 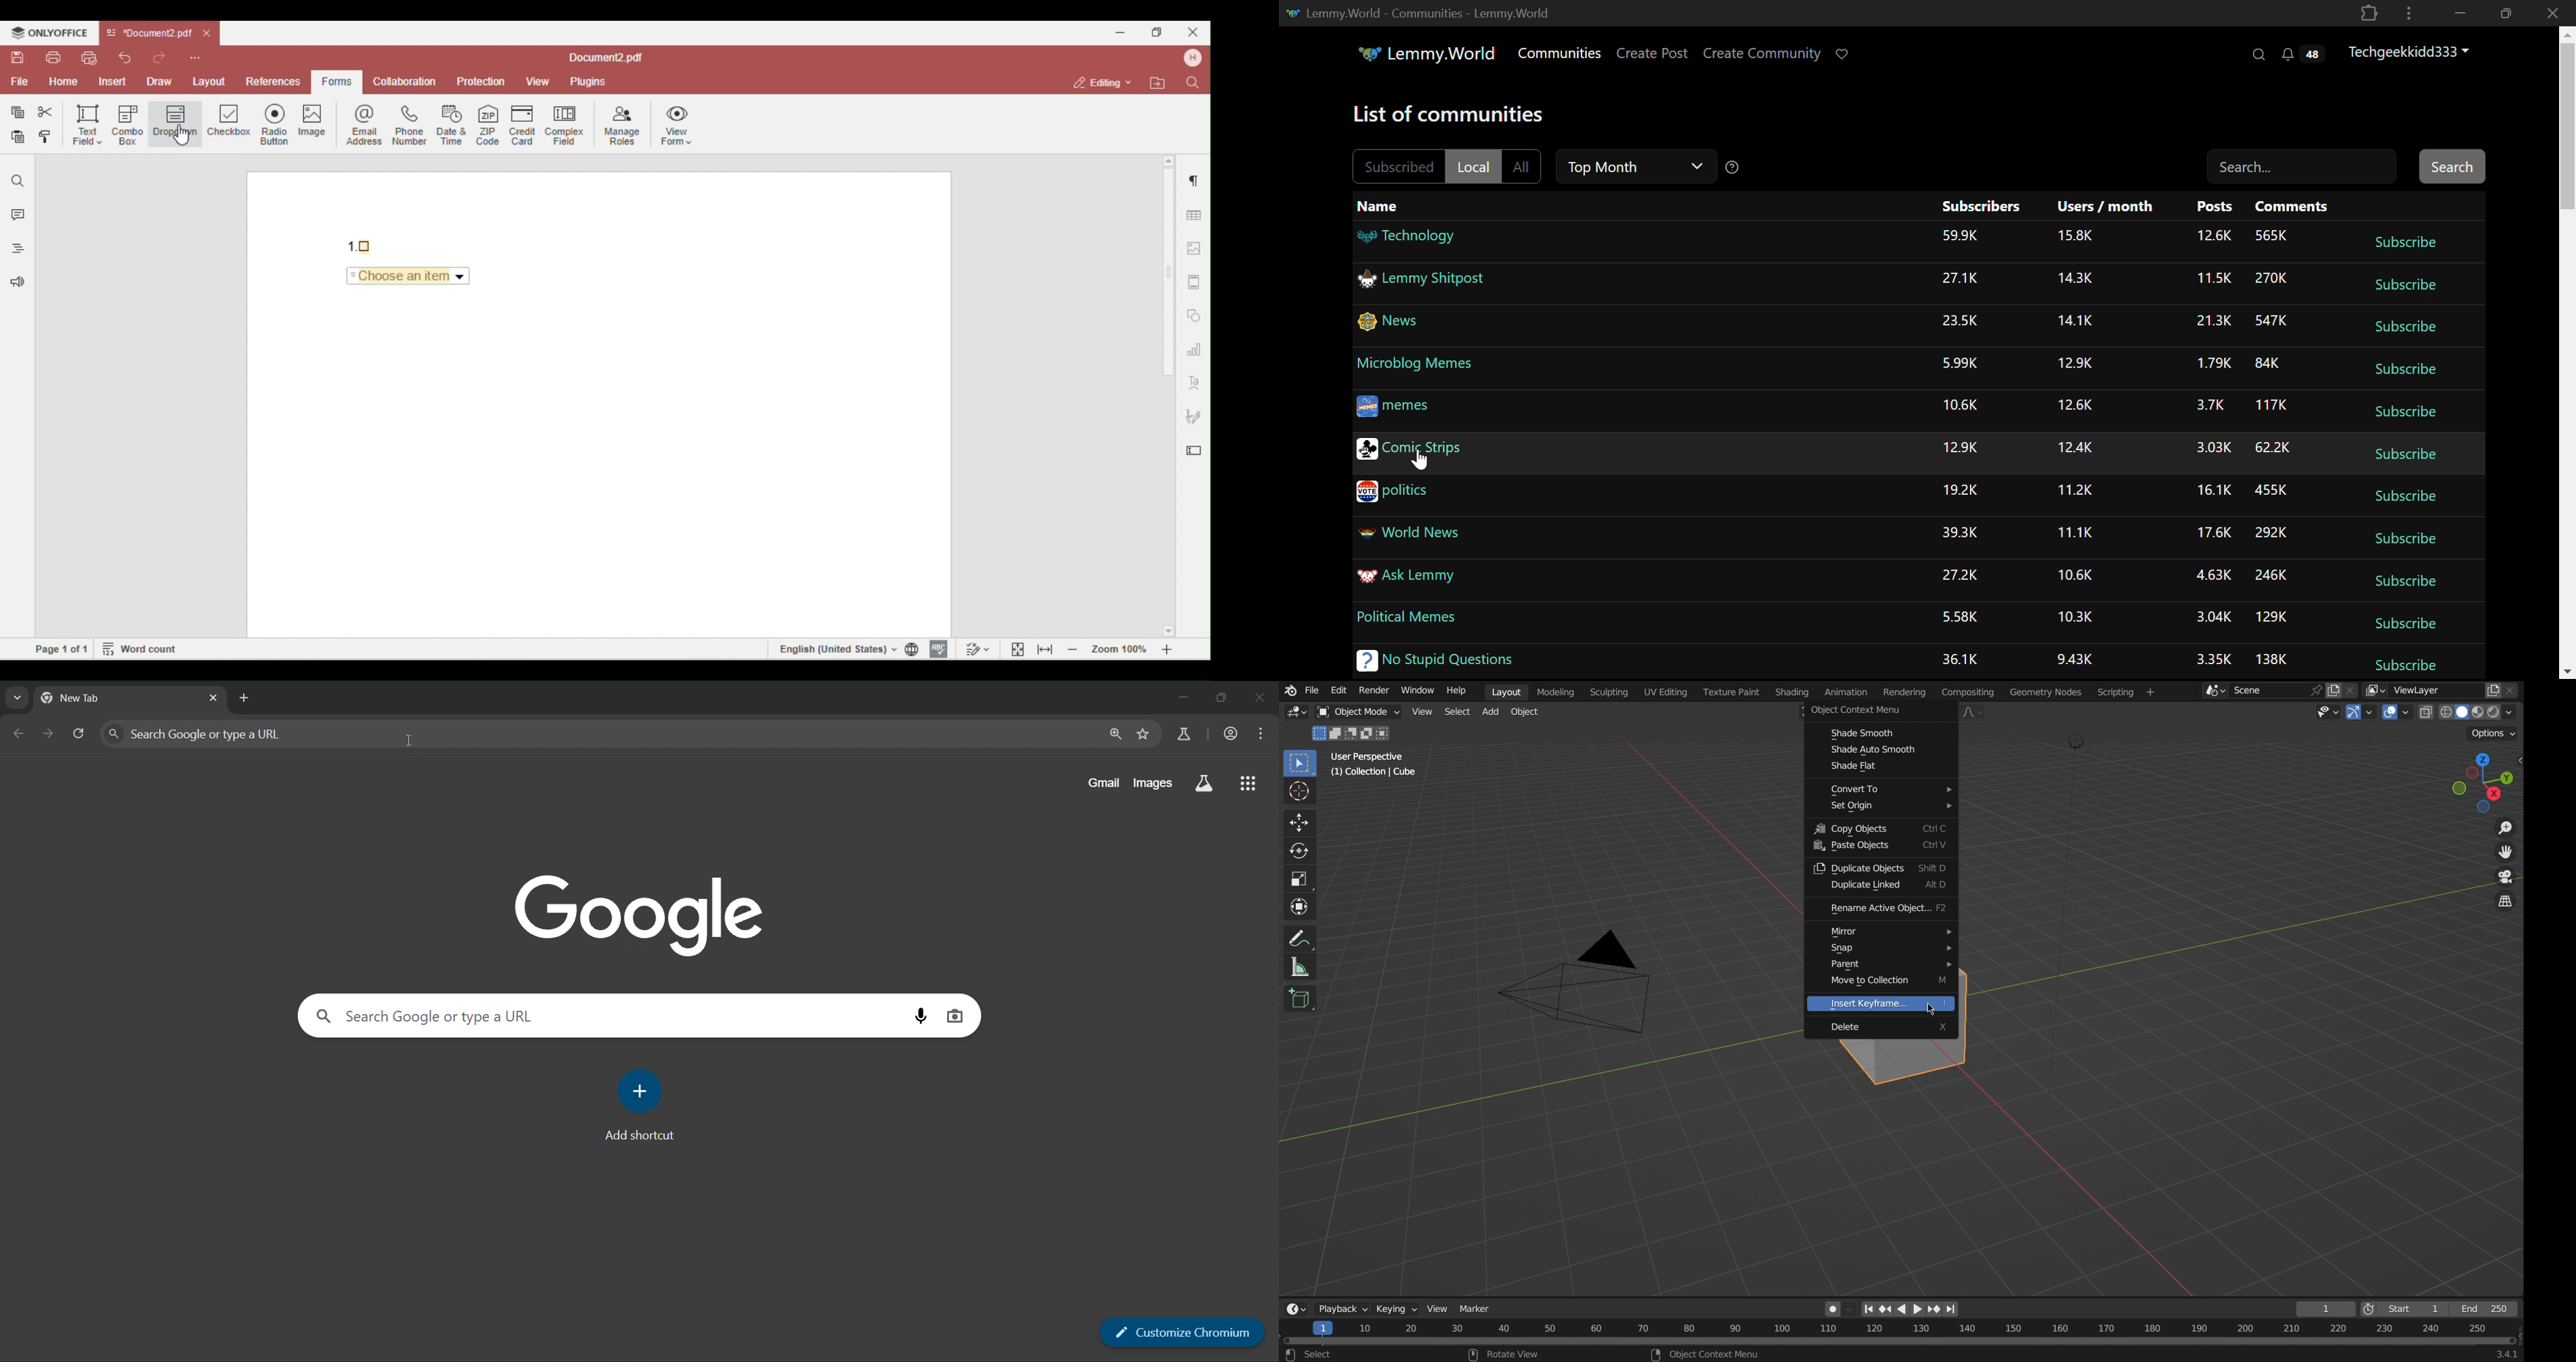 I want to click on 84K, so click(x=2271, y=365).